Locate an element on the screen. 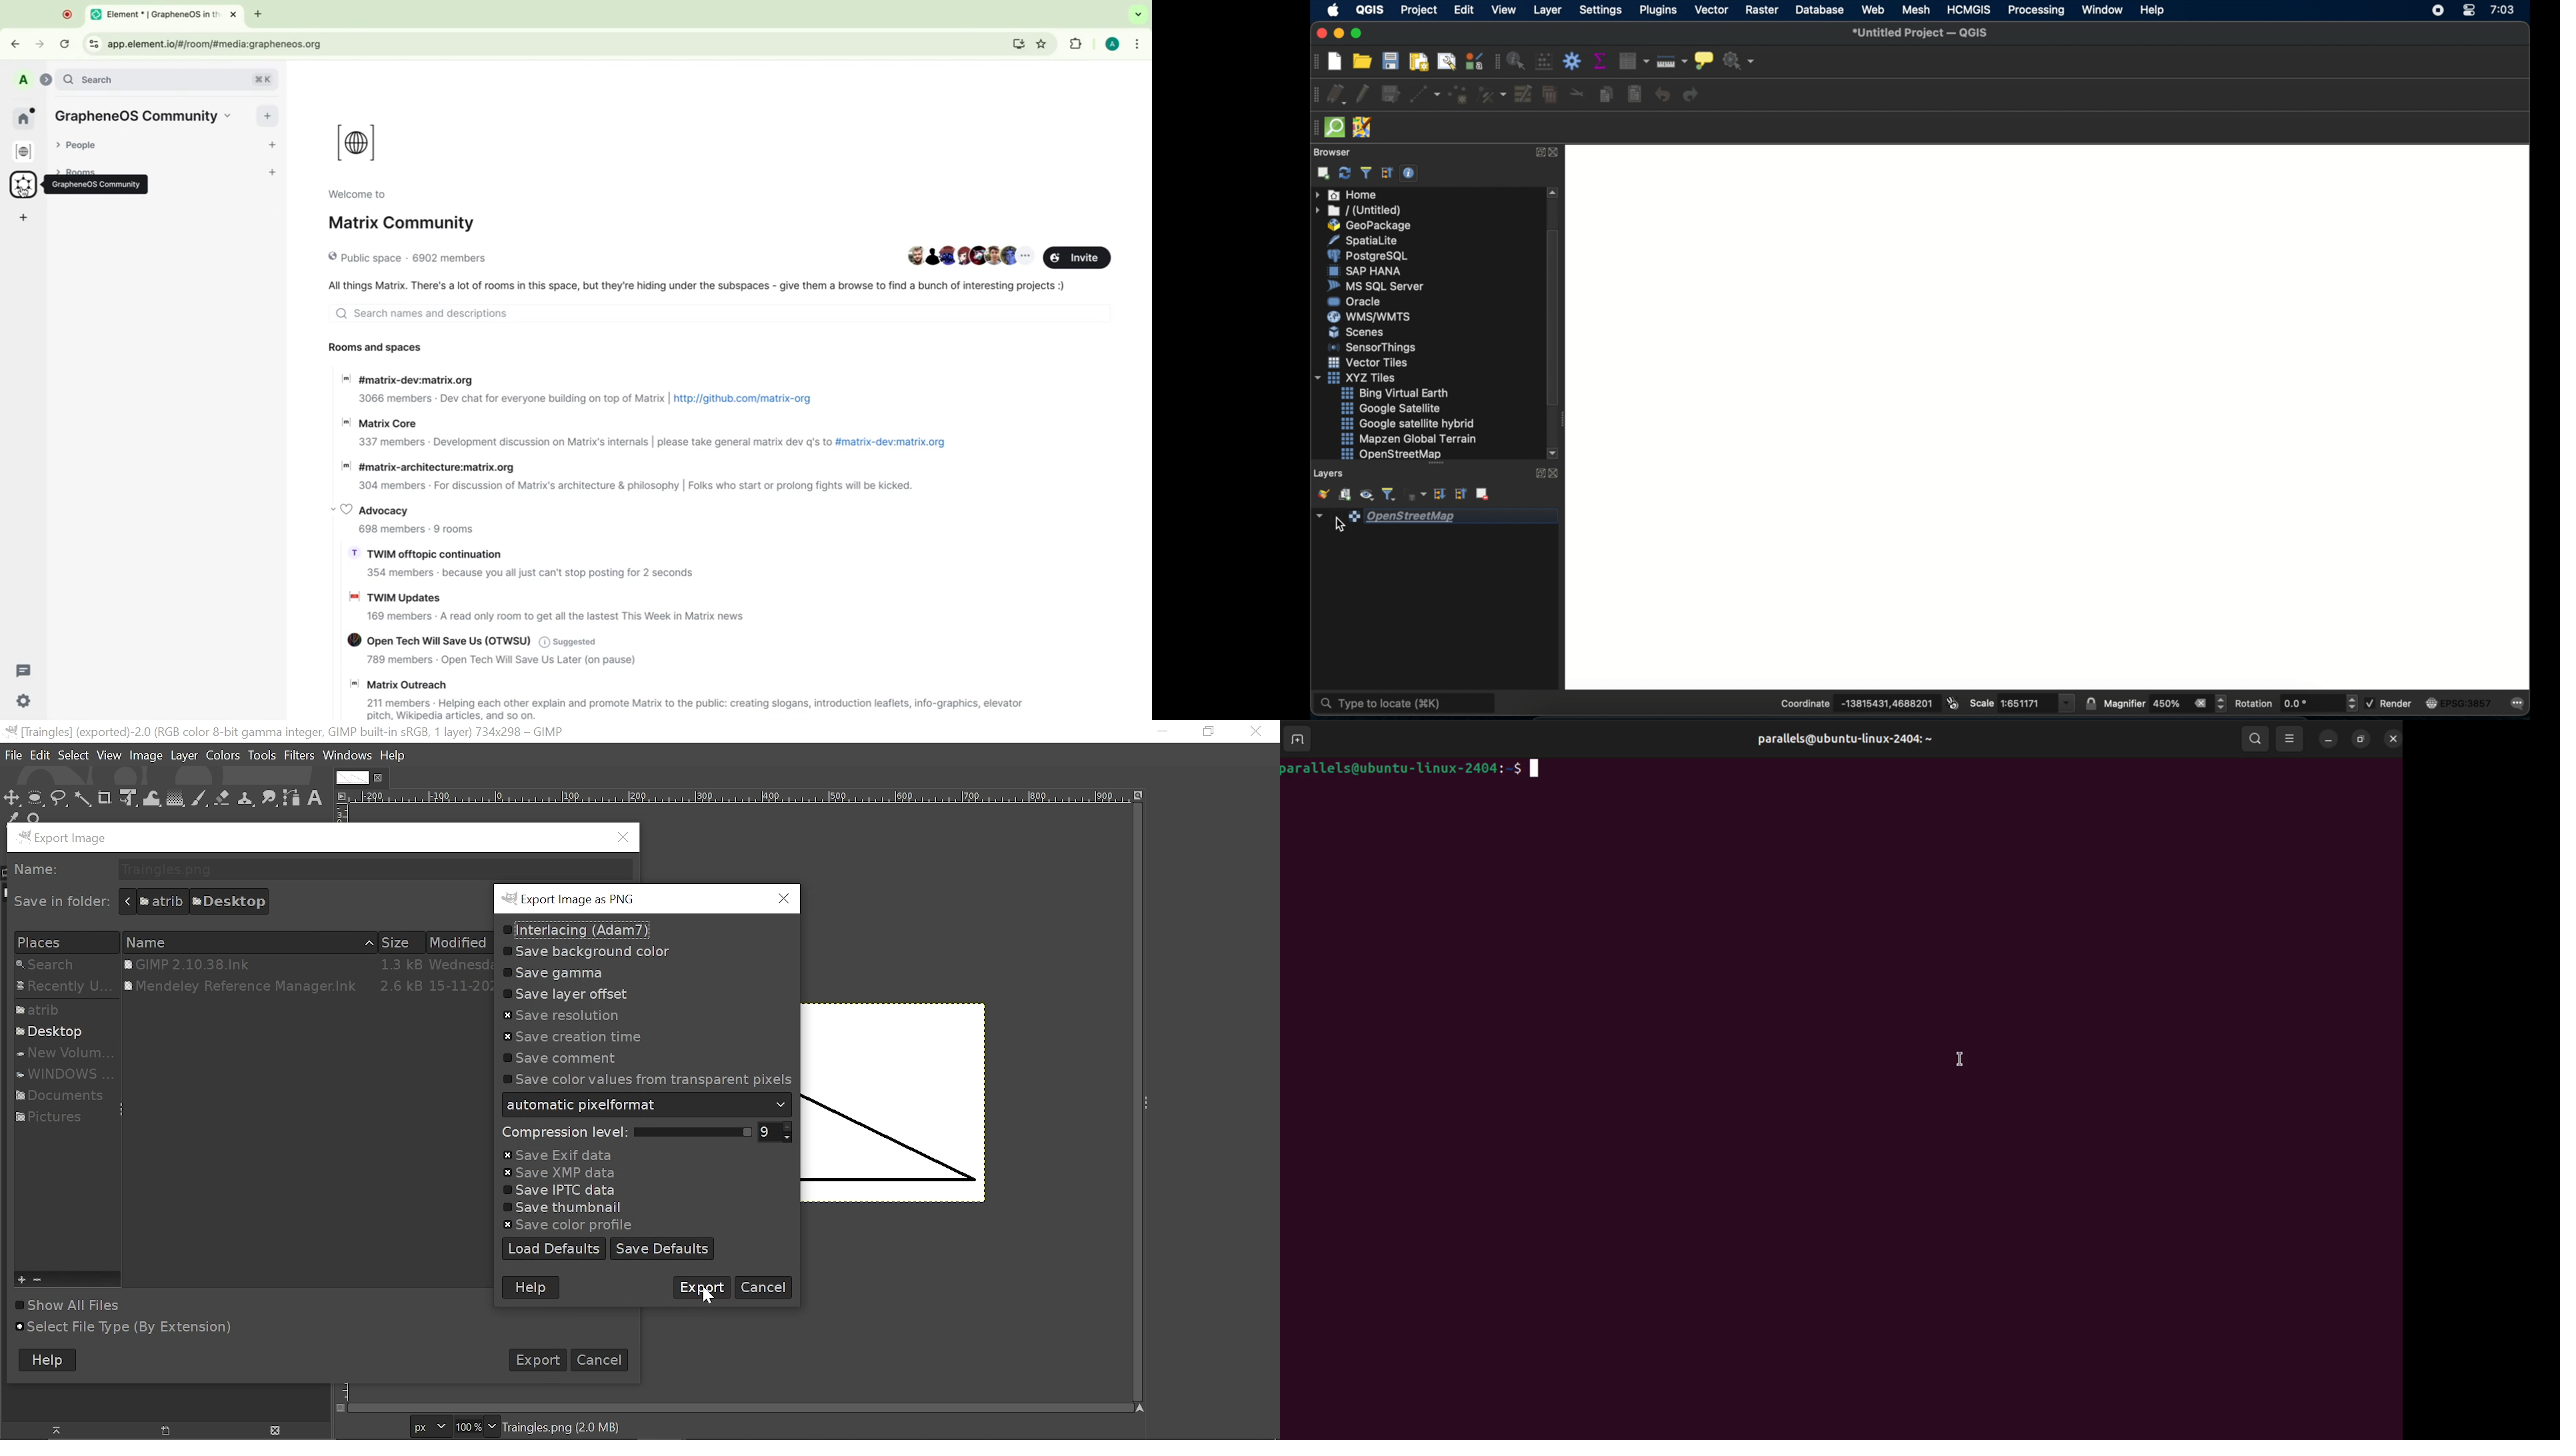 The height and width of the screenshot is (1456, 2576). filter legend by expression is located at coordinates (1416, 493).